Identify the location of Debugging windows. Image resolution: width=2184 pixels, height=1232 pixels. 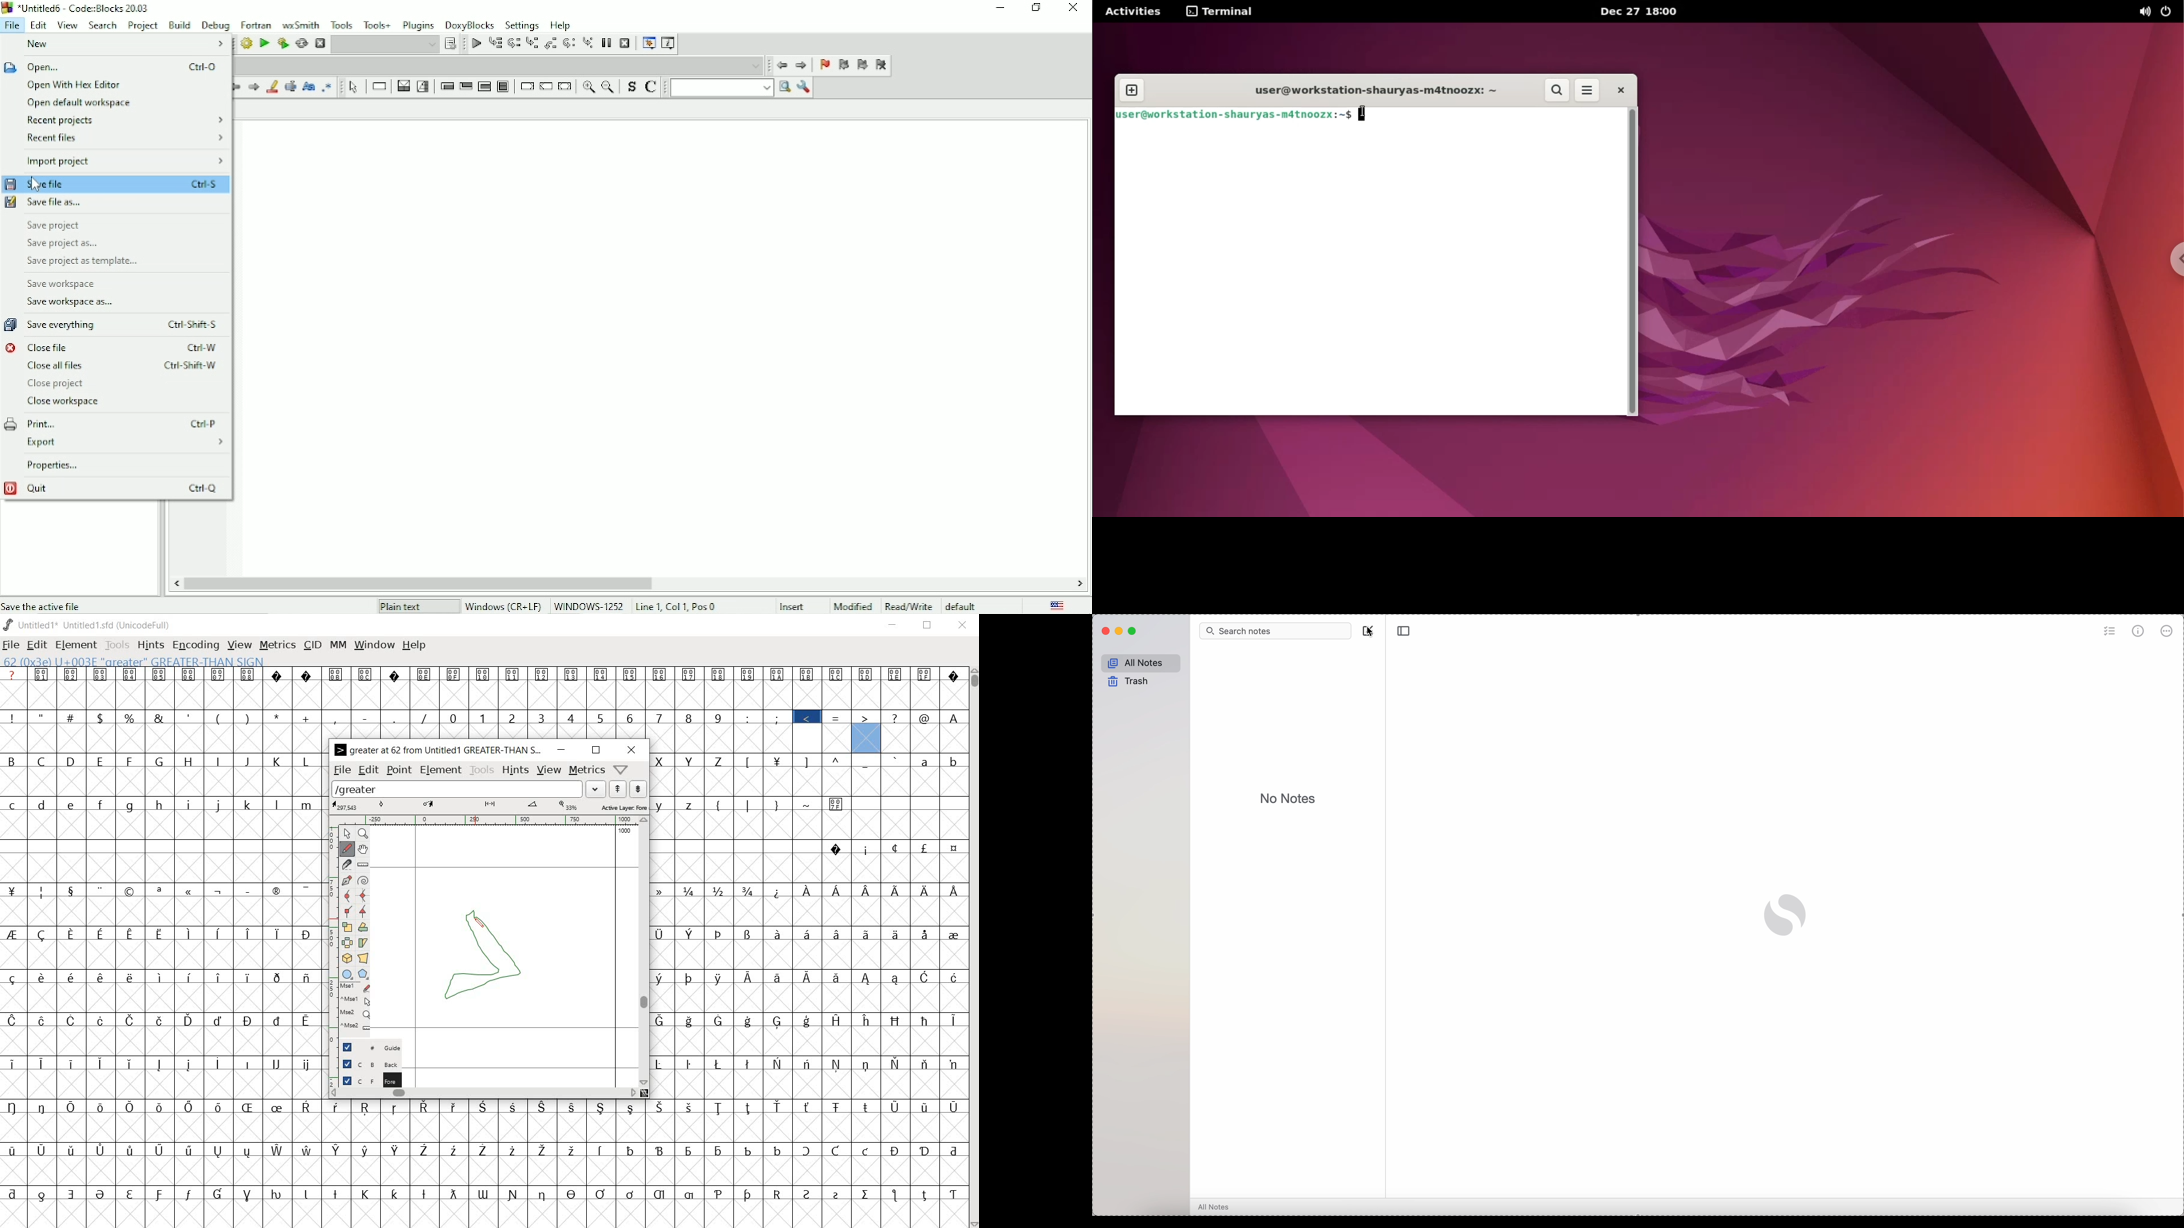
(649, 43).